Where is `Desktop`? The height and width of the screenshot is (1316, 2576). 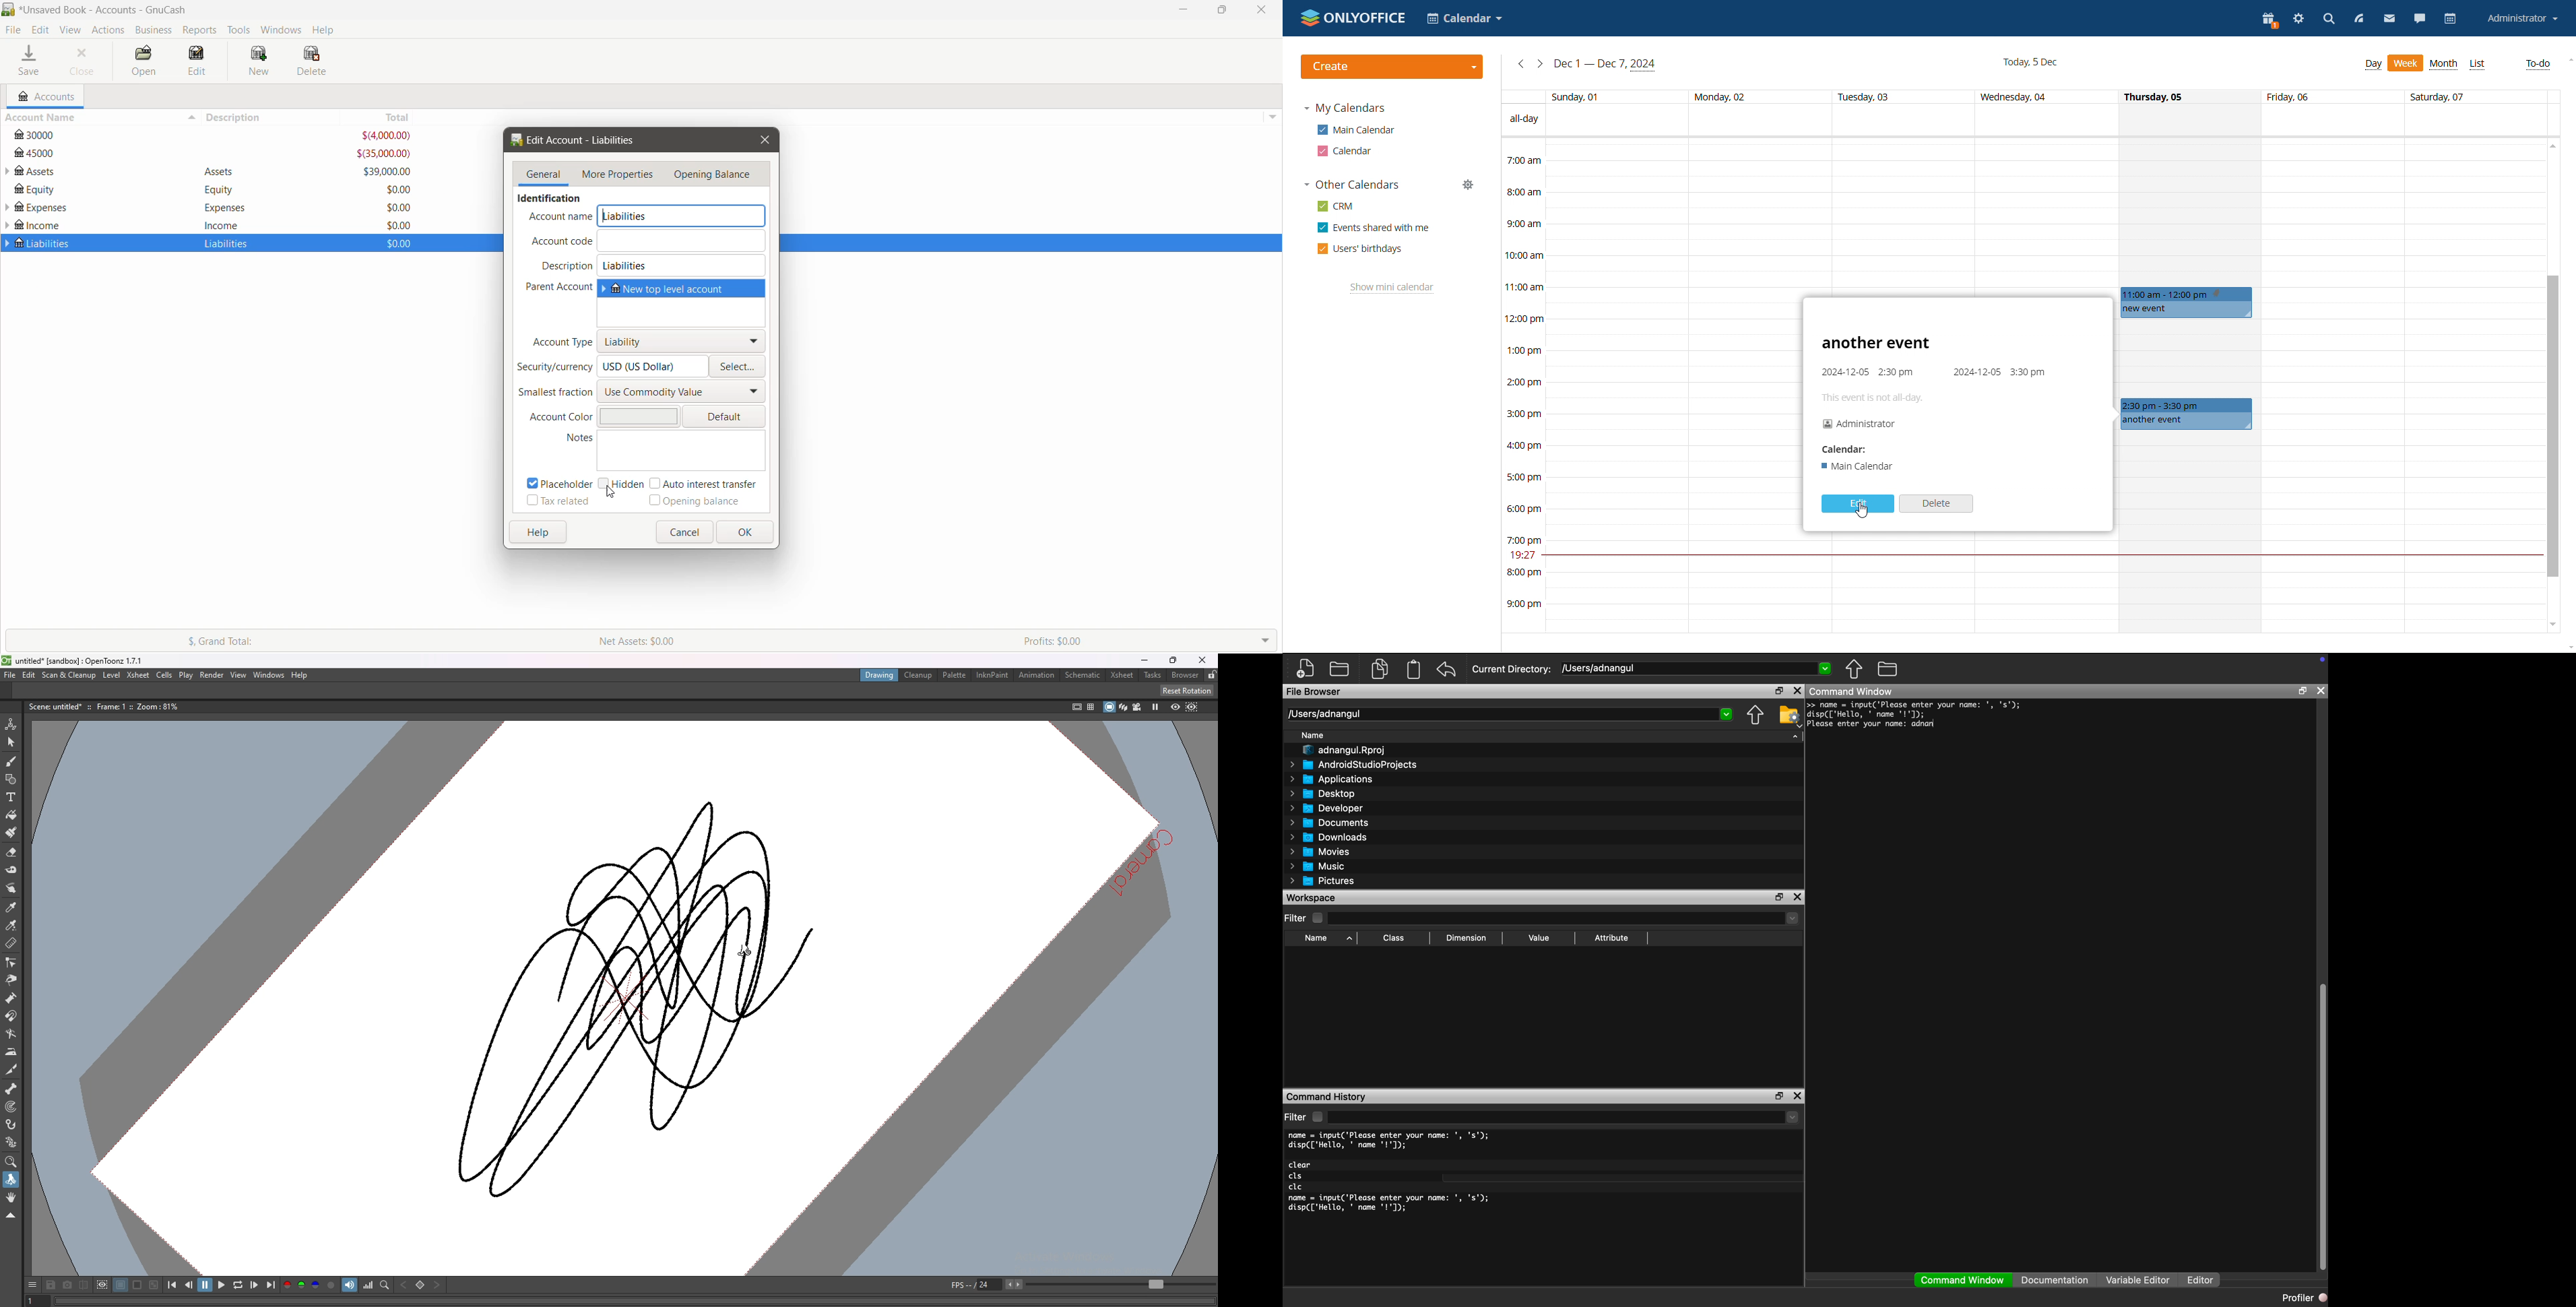
Desktop is located at coordinates (1323, 794).